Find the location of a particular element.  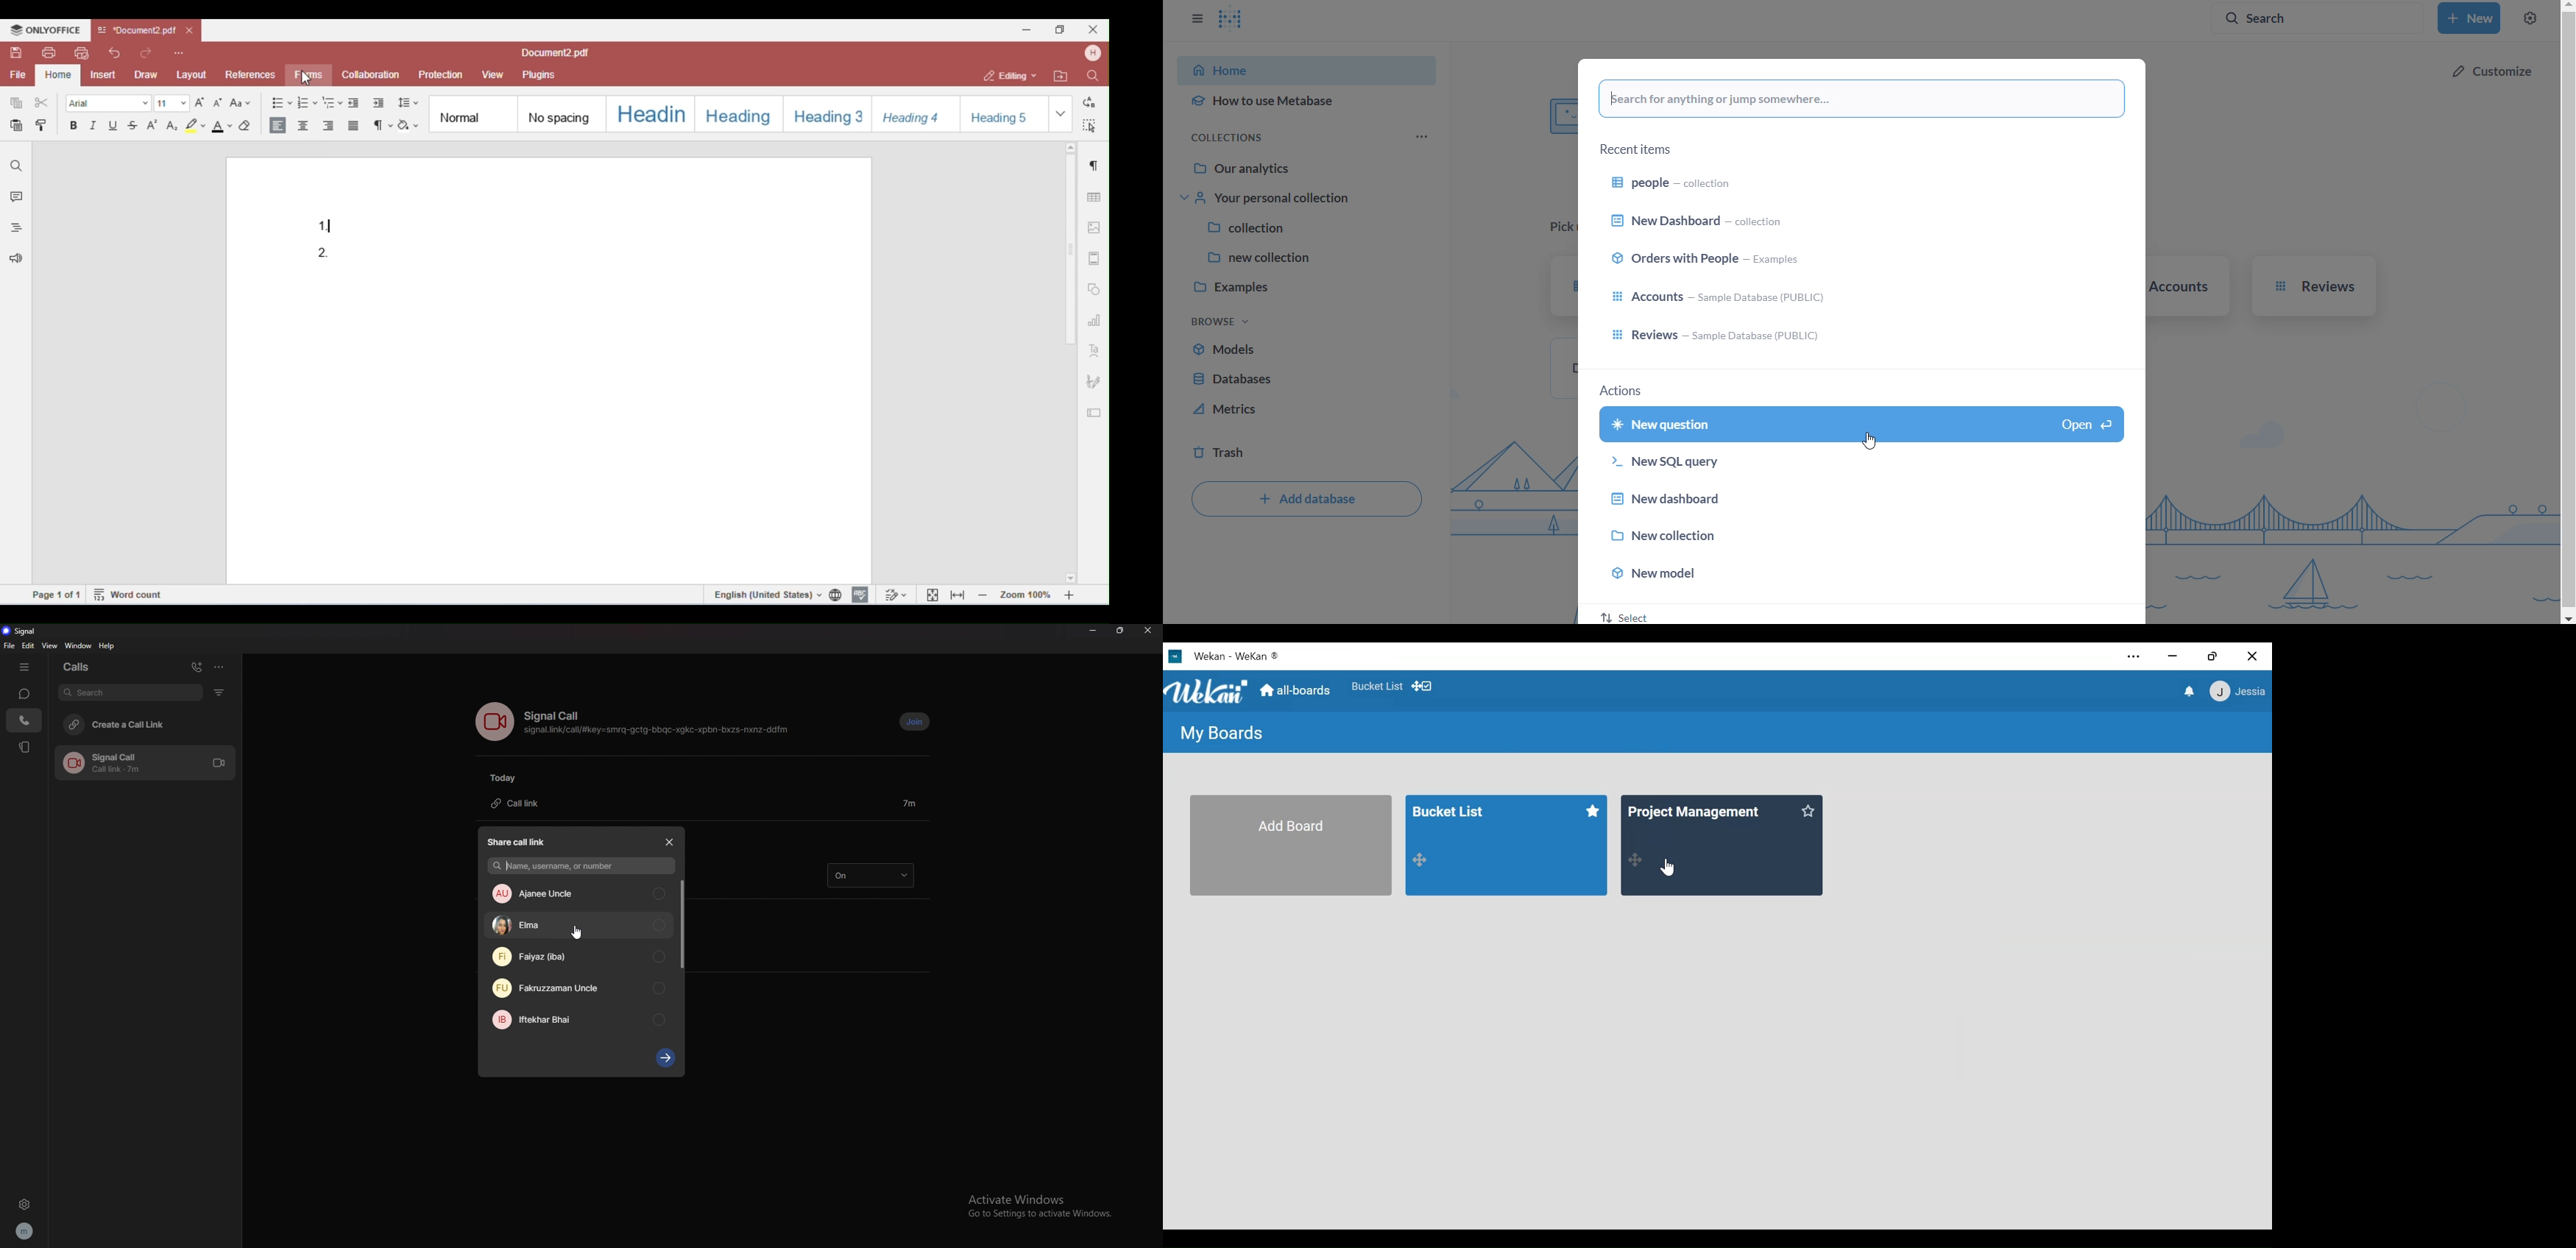

settings and more  is located at coordinates (2135, 656).